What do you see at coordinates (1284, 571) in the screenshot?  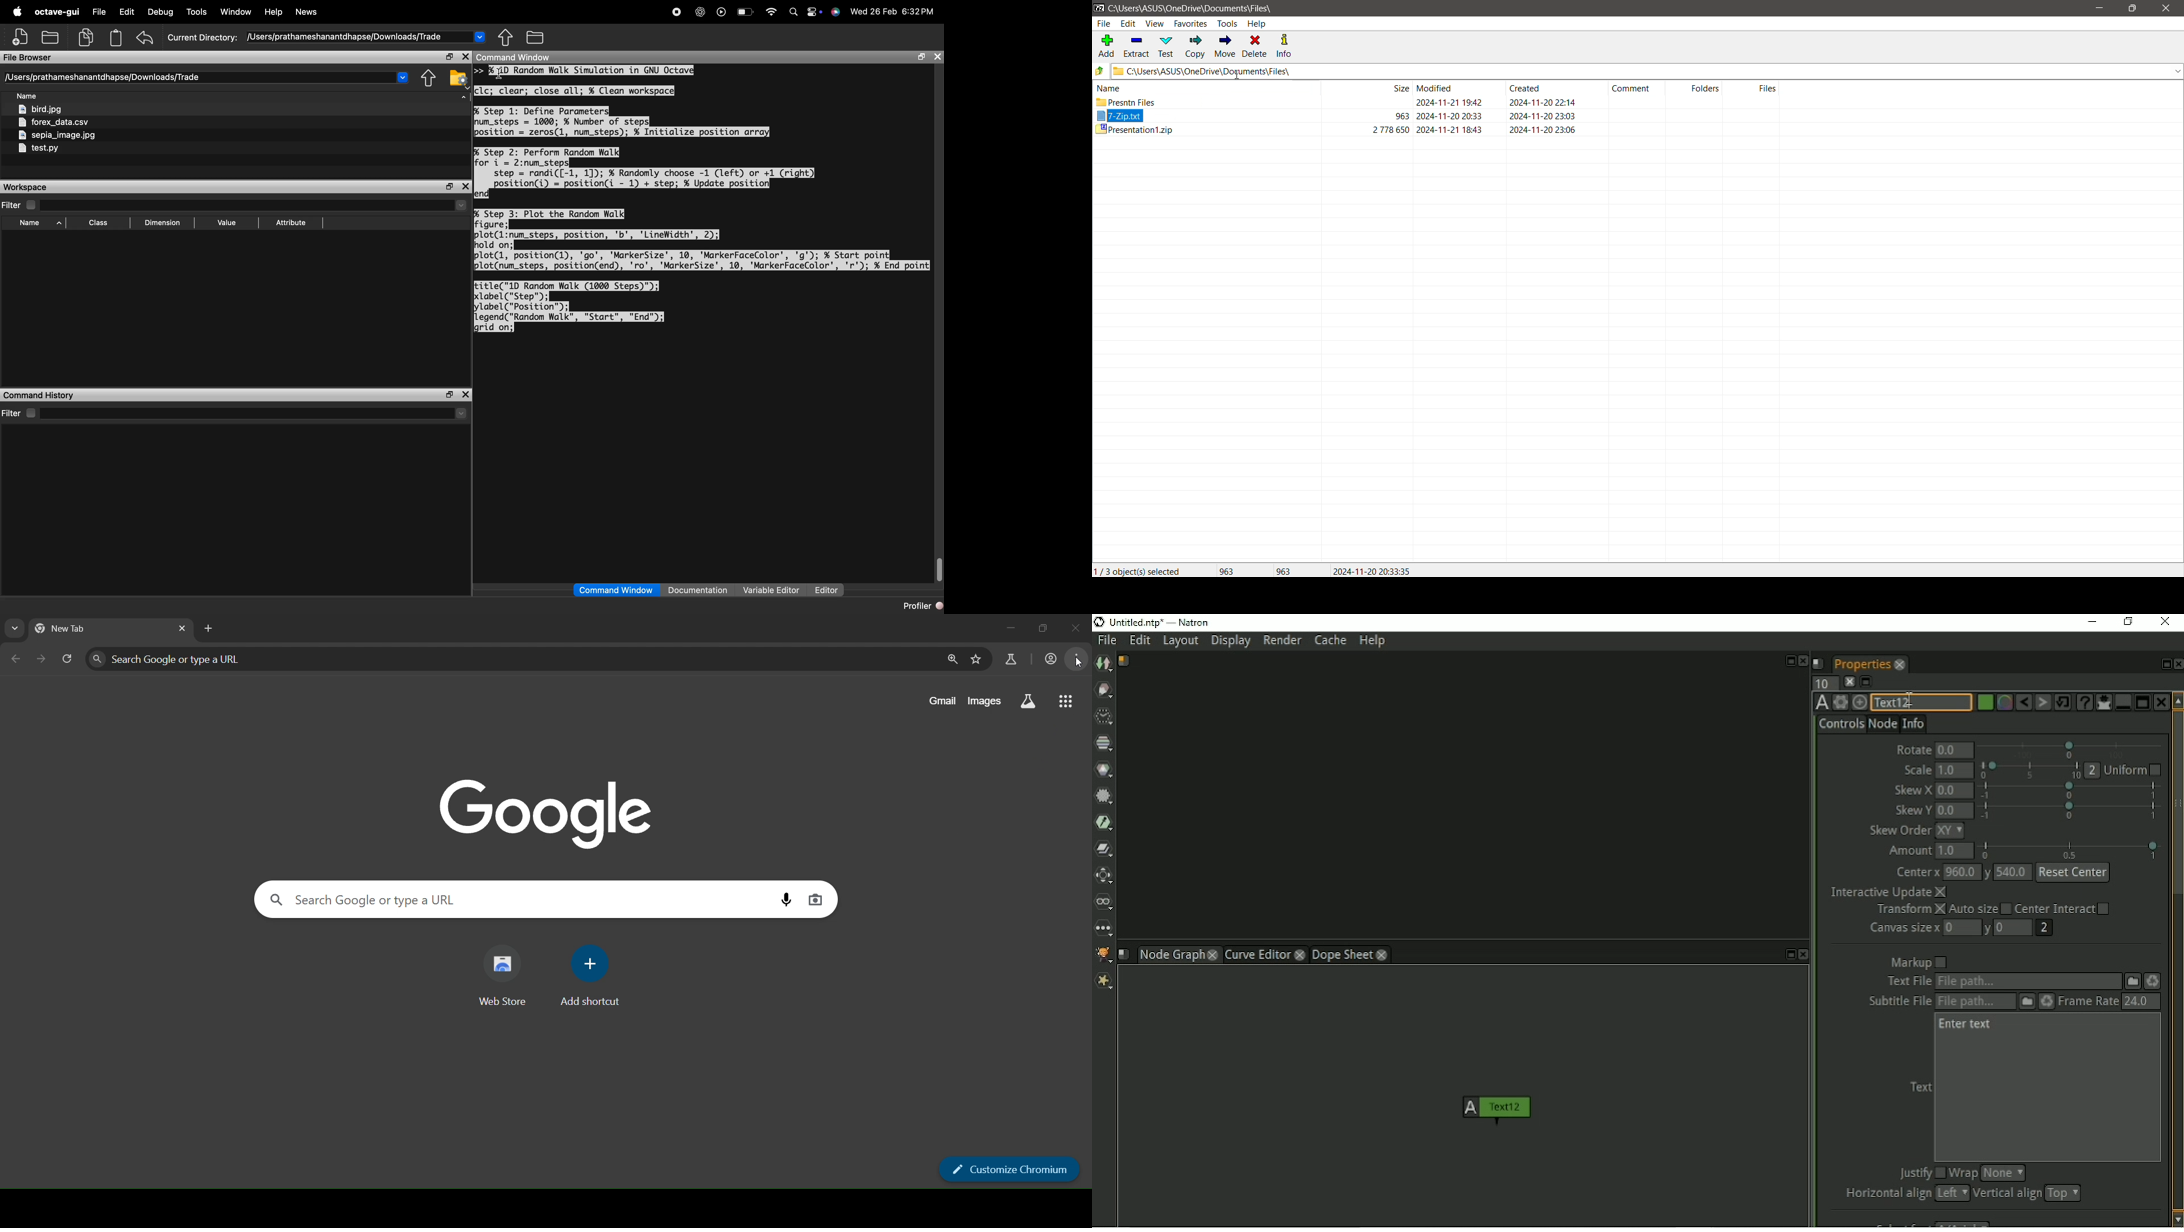 I see `Size of the last file(s) selected` at bounding box center [1284, 571].